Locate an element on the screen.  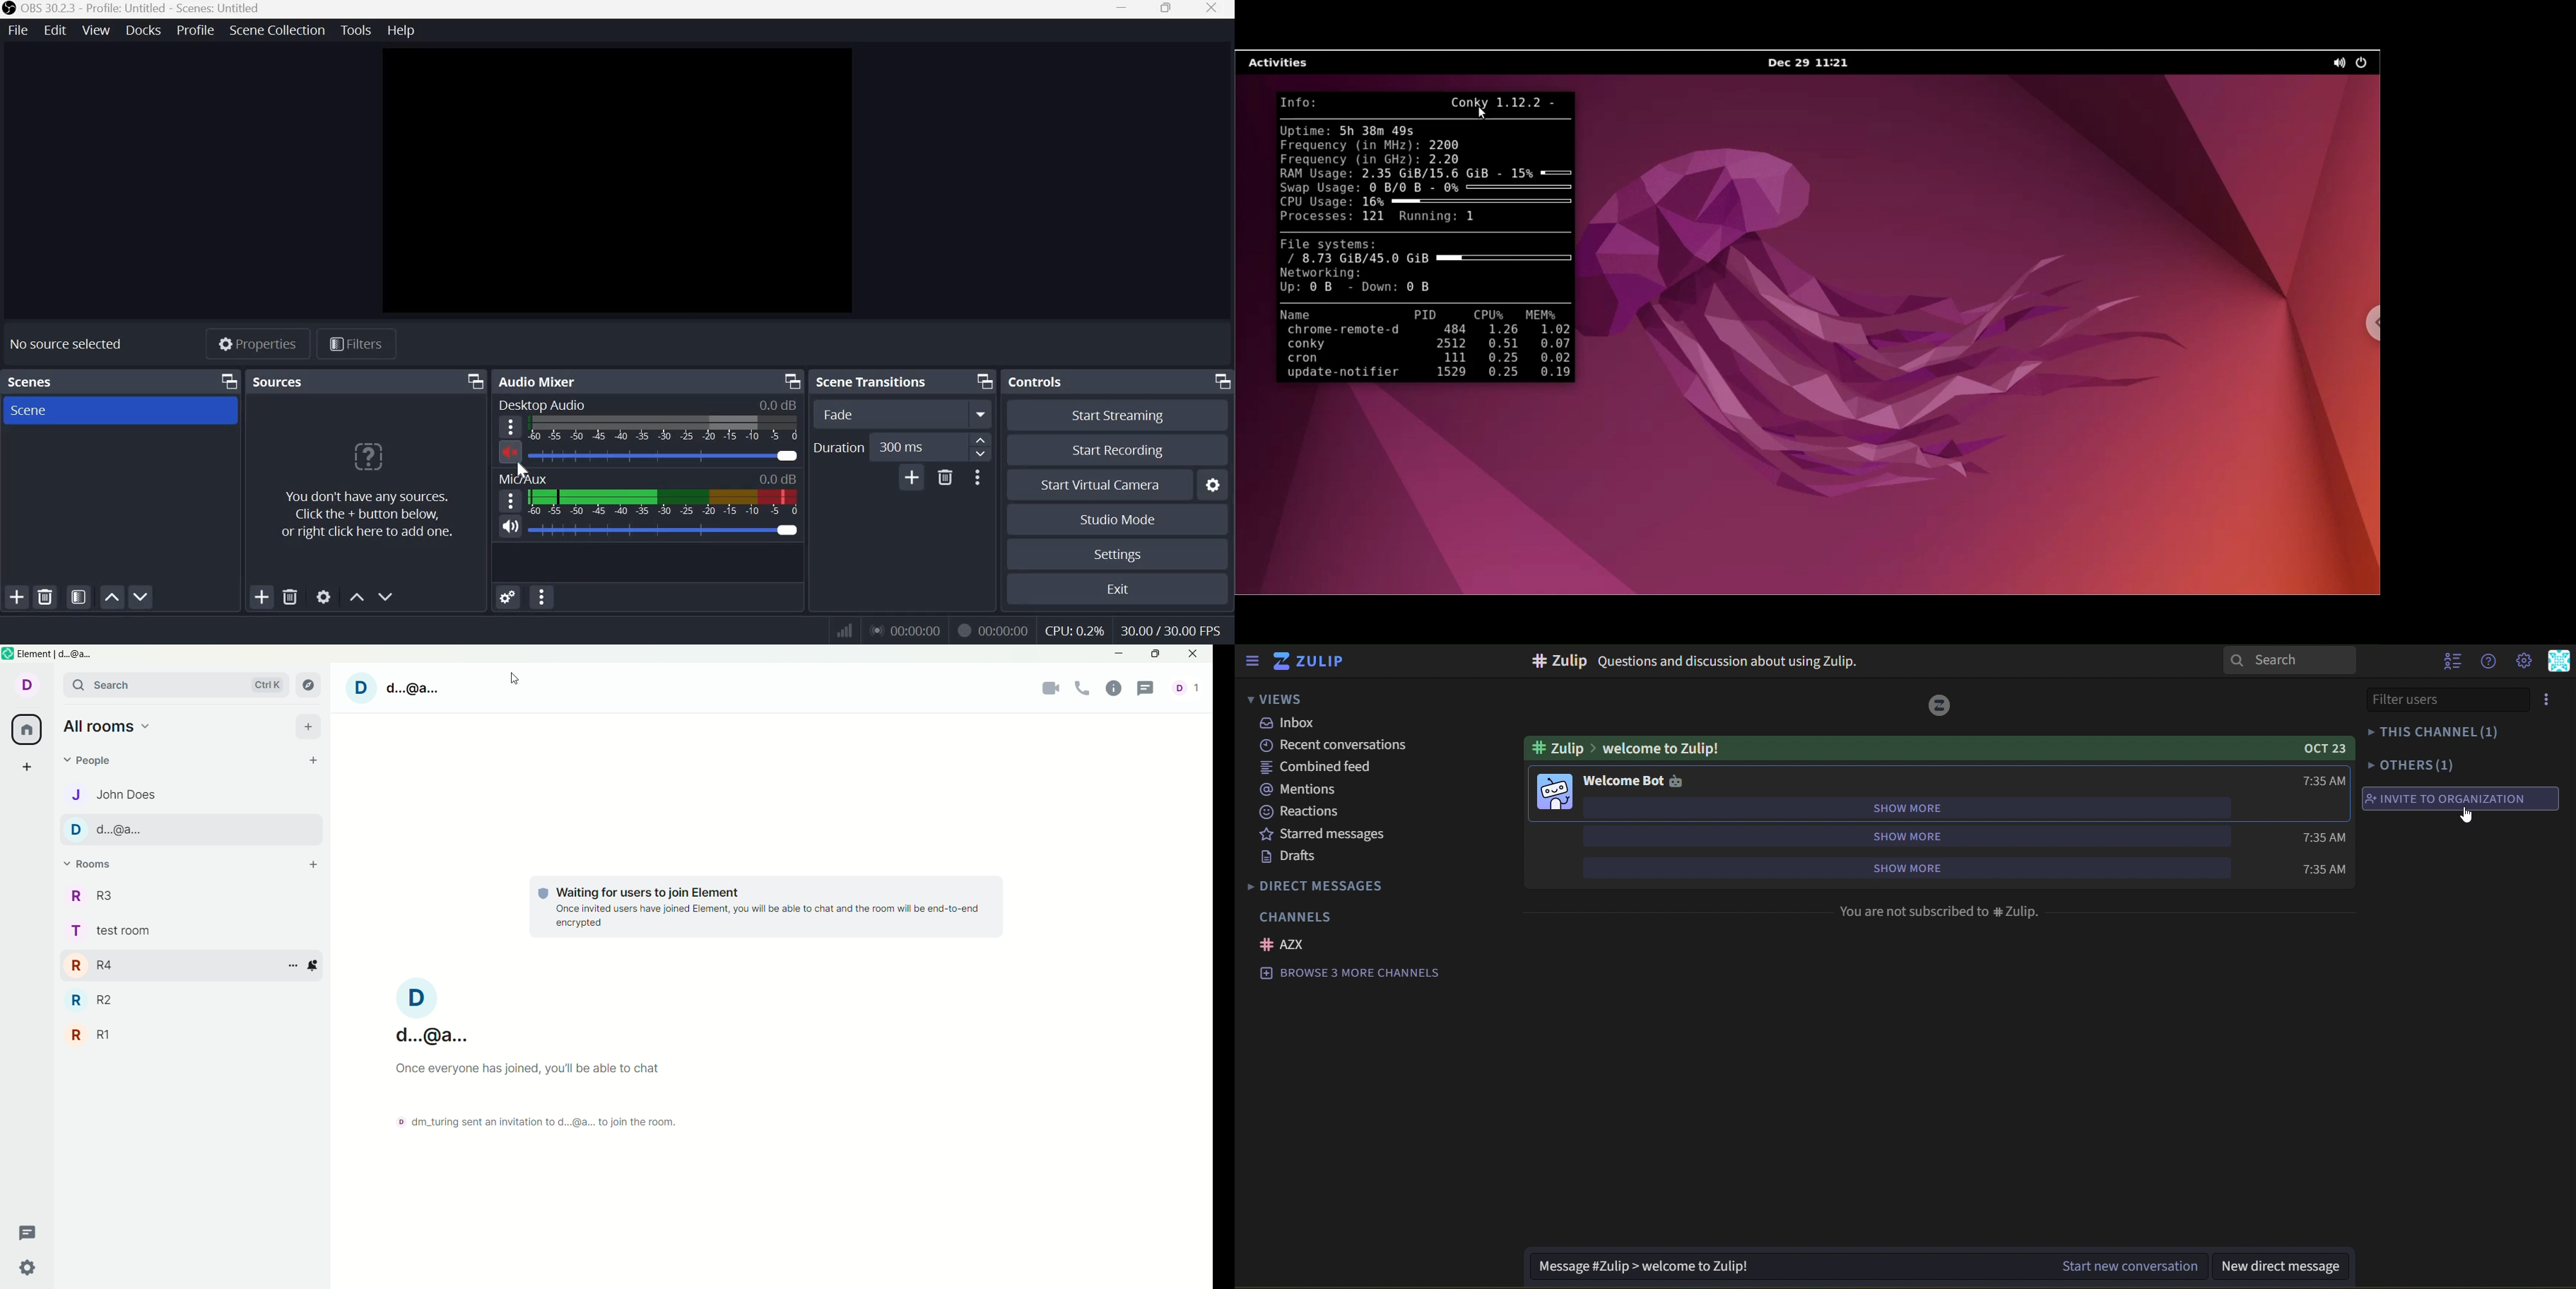
Move scene up is located at coordinates (113, 597).